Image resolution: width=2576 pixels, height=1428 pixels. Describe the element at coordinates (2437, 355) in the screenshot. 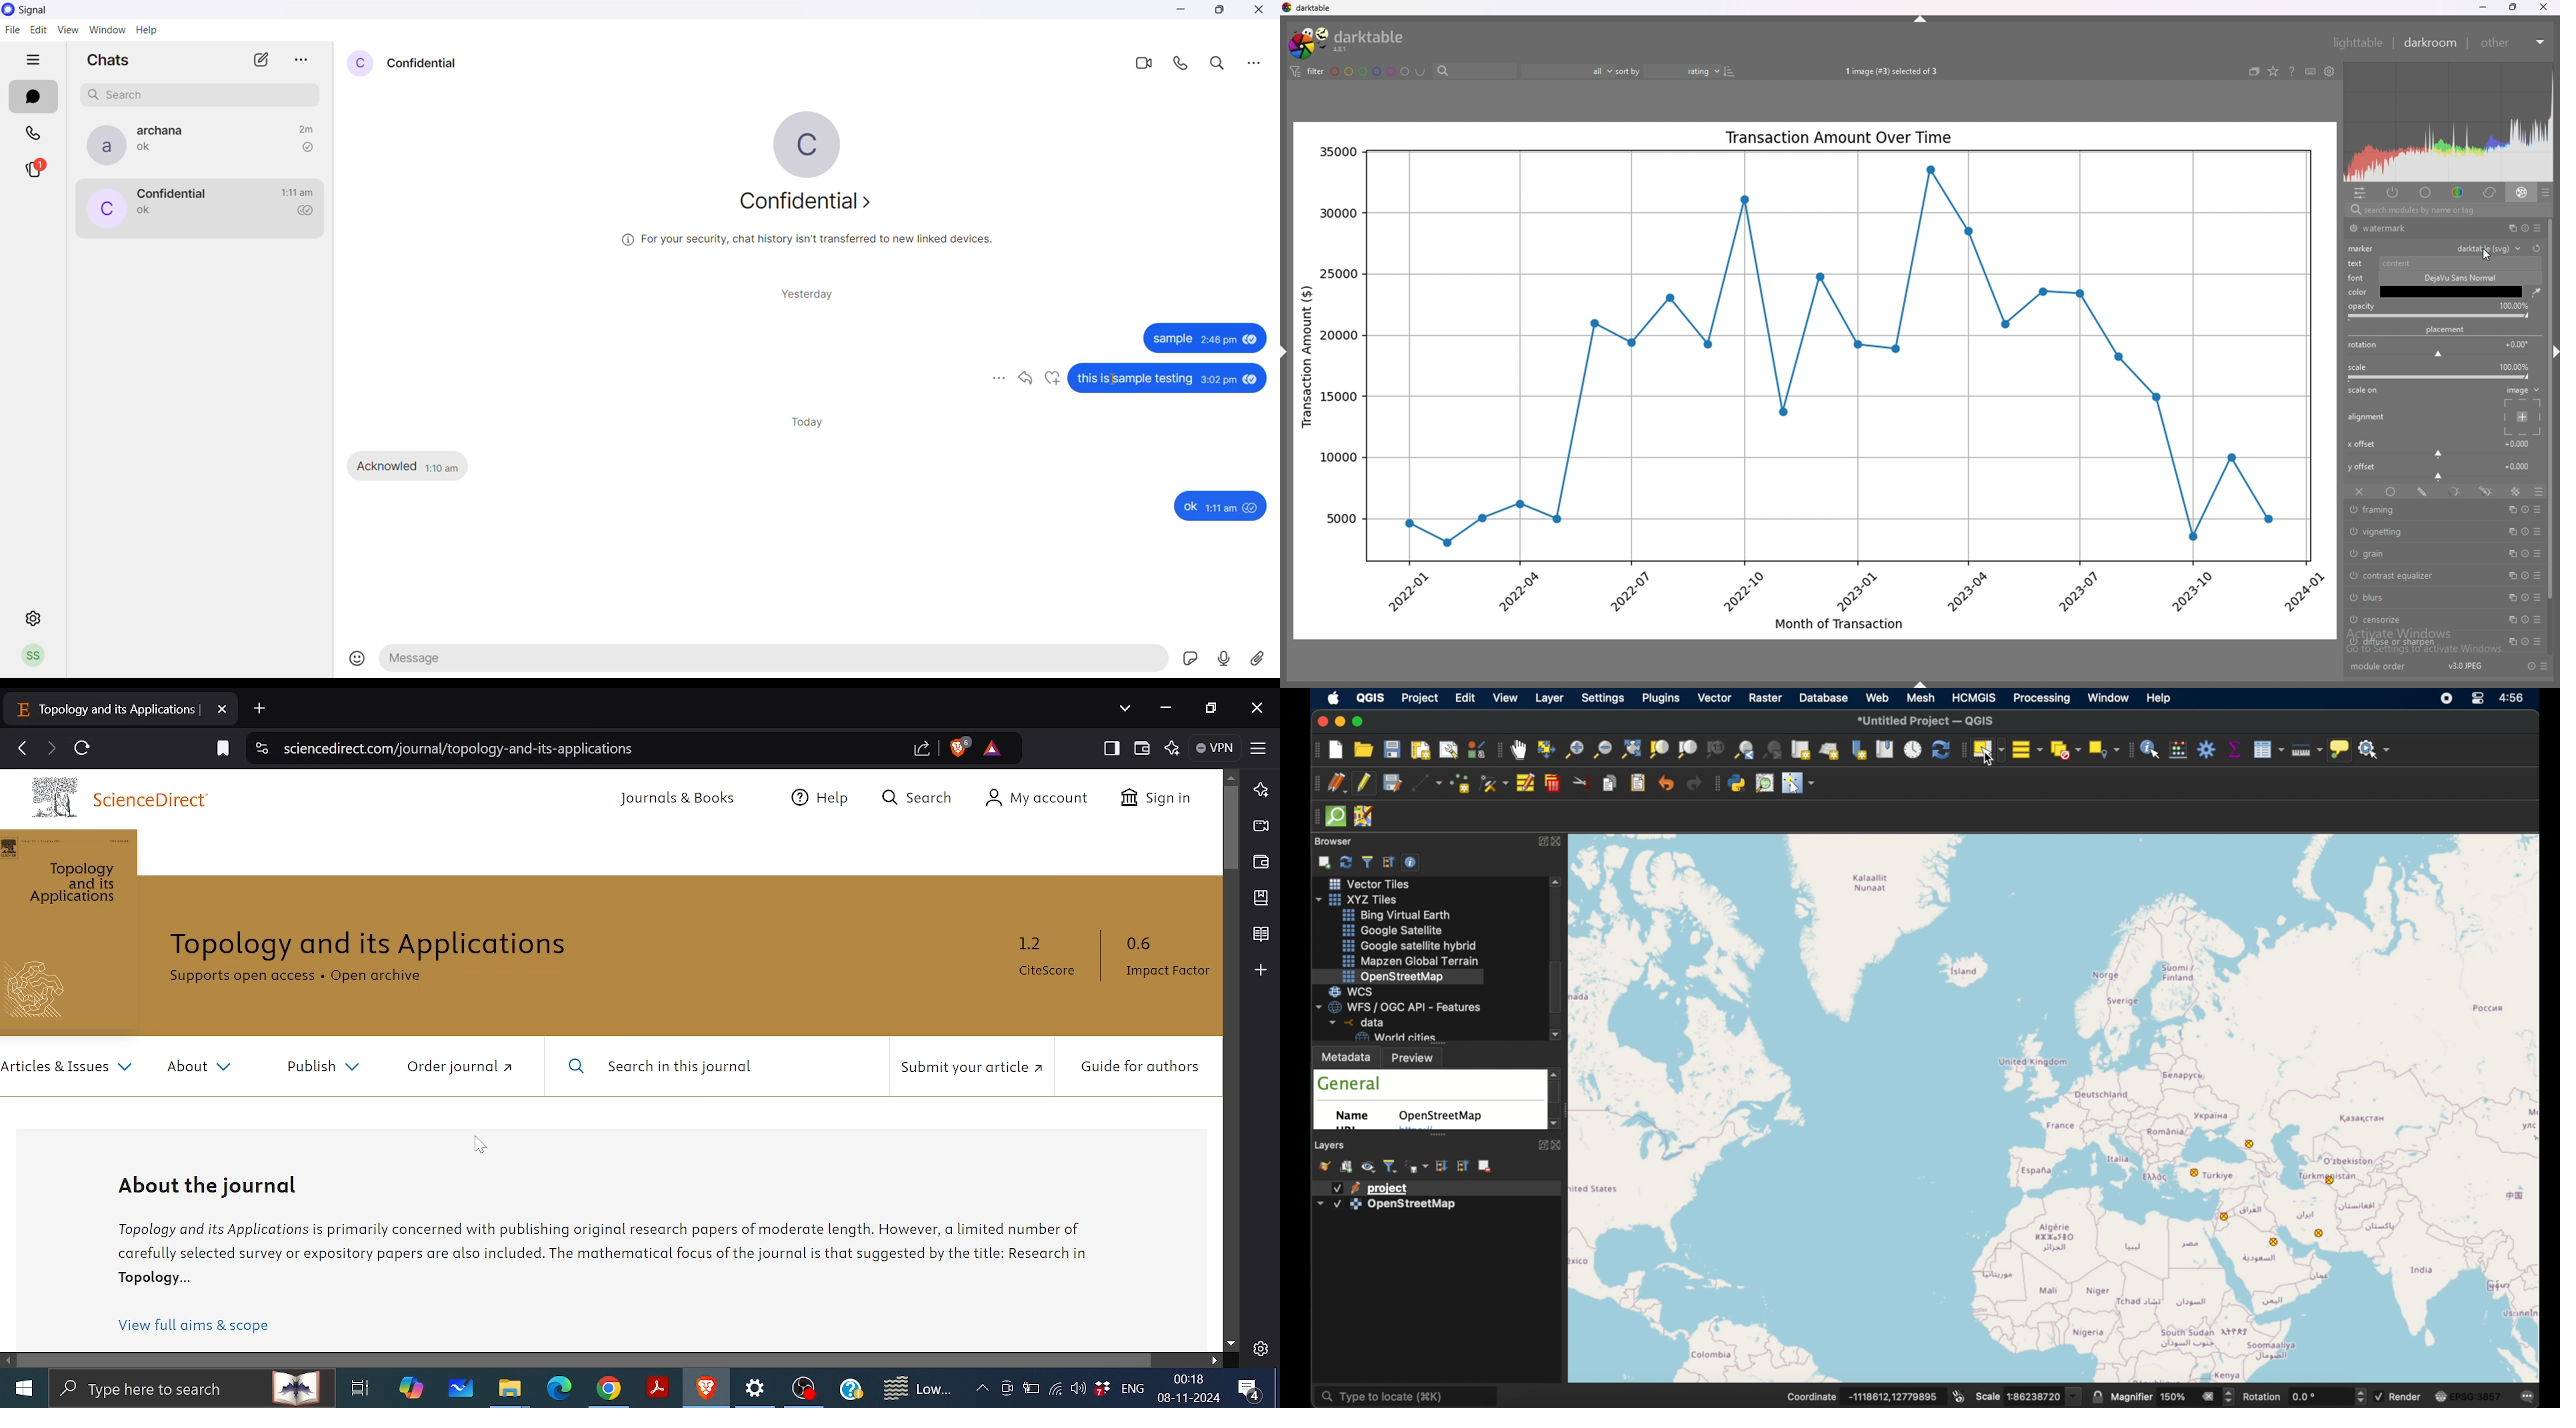

I see `rotation bar` at that location.